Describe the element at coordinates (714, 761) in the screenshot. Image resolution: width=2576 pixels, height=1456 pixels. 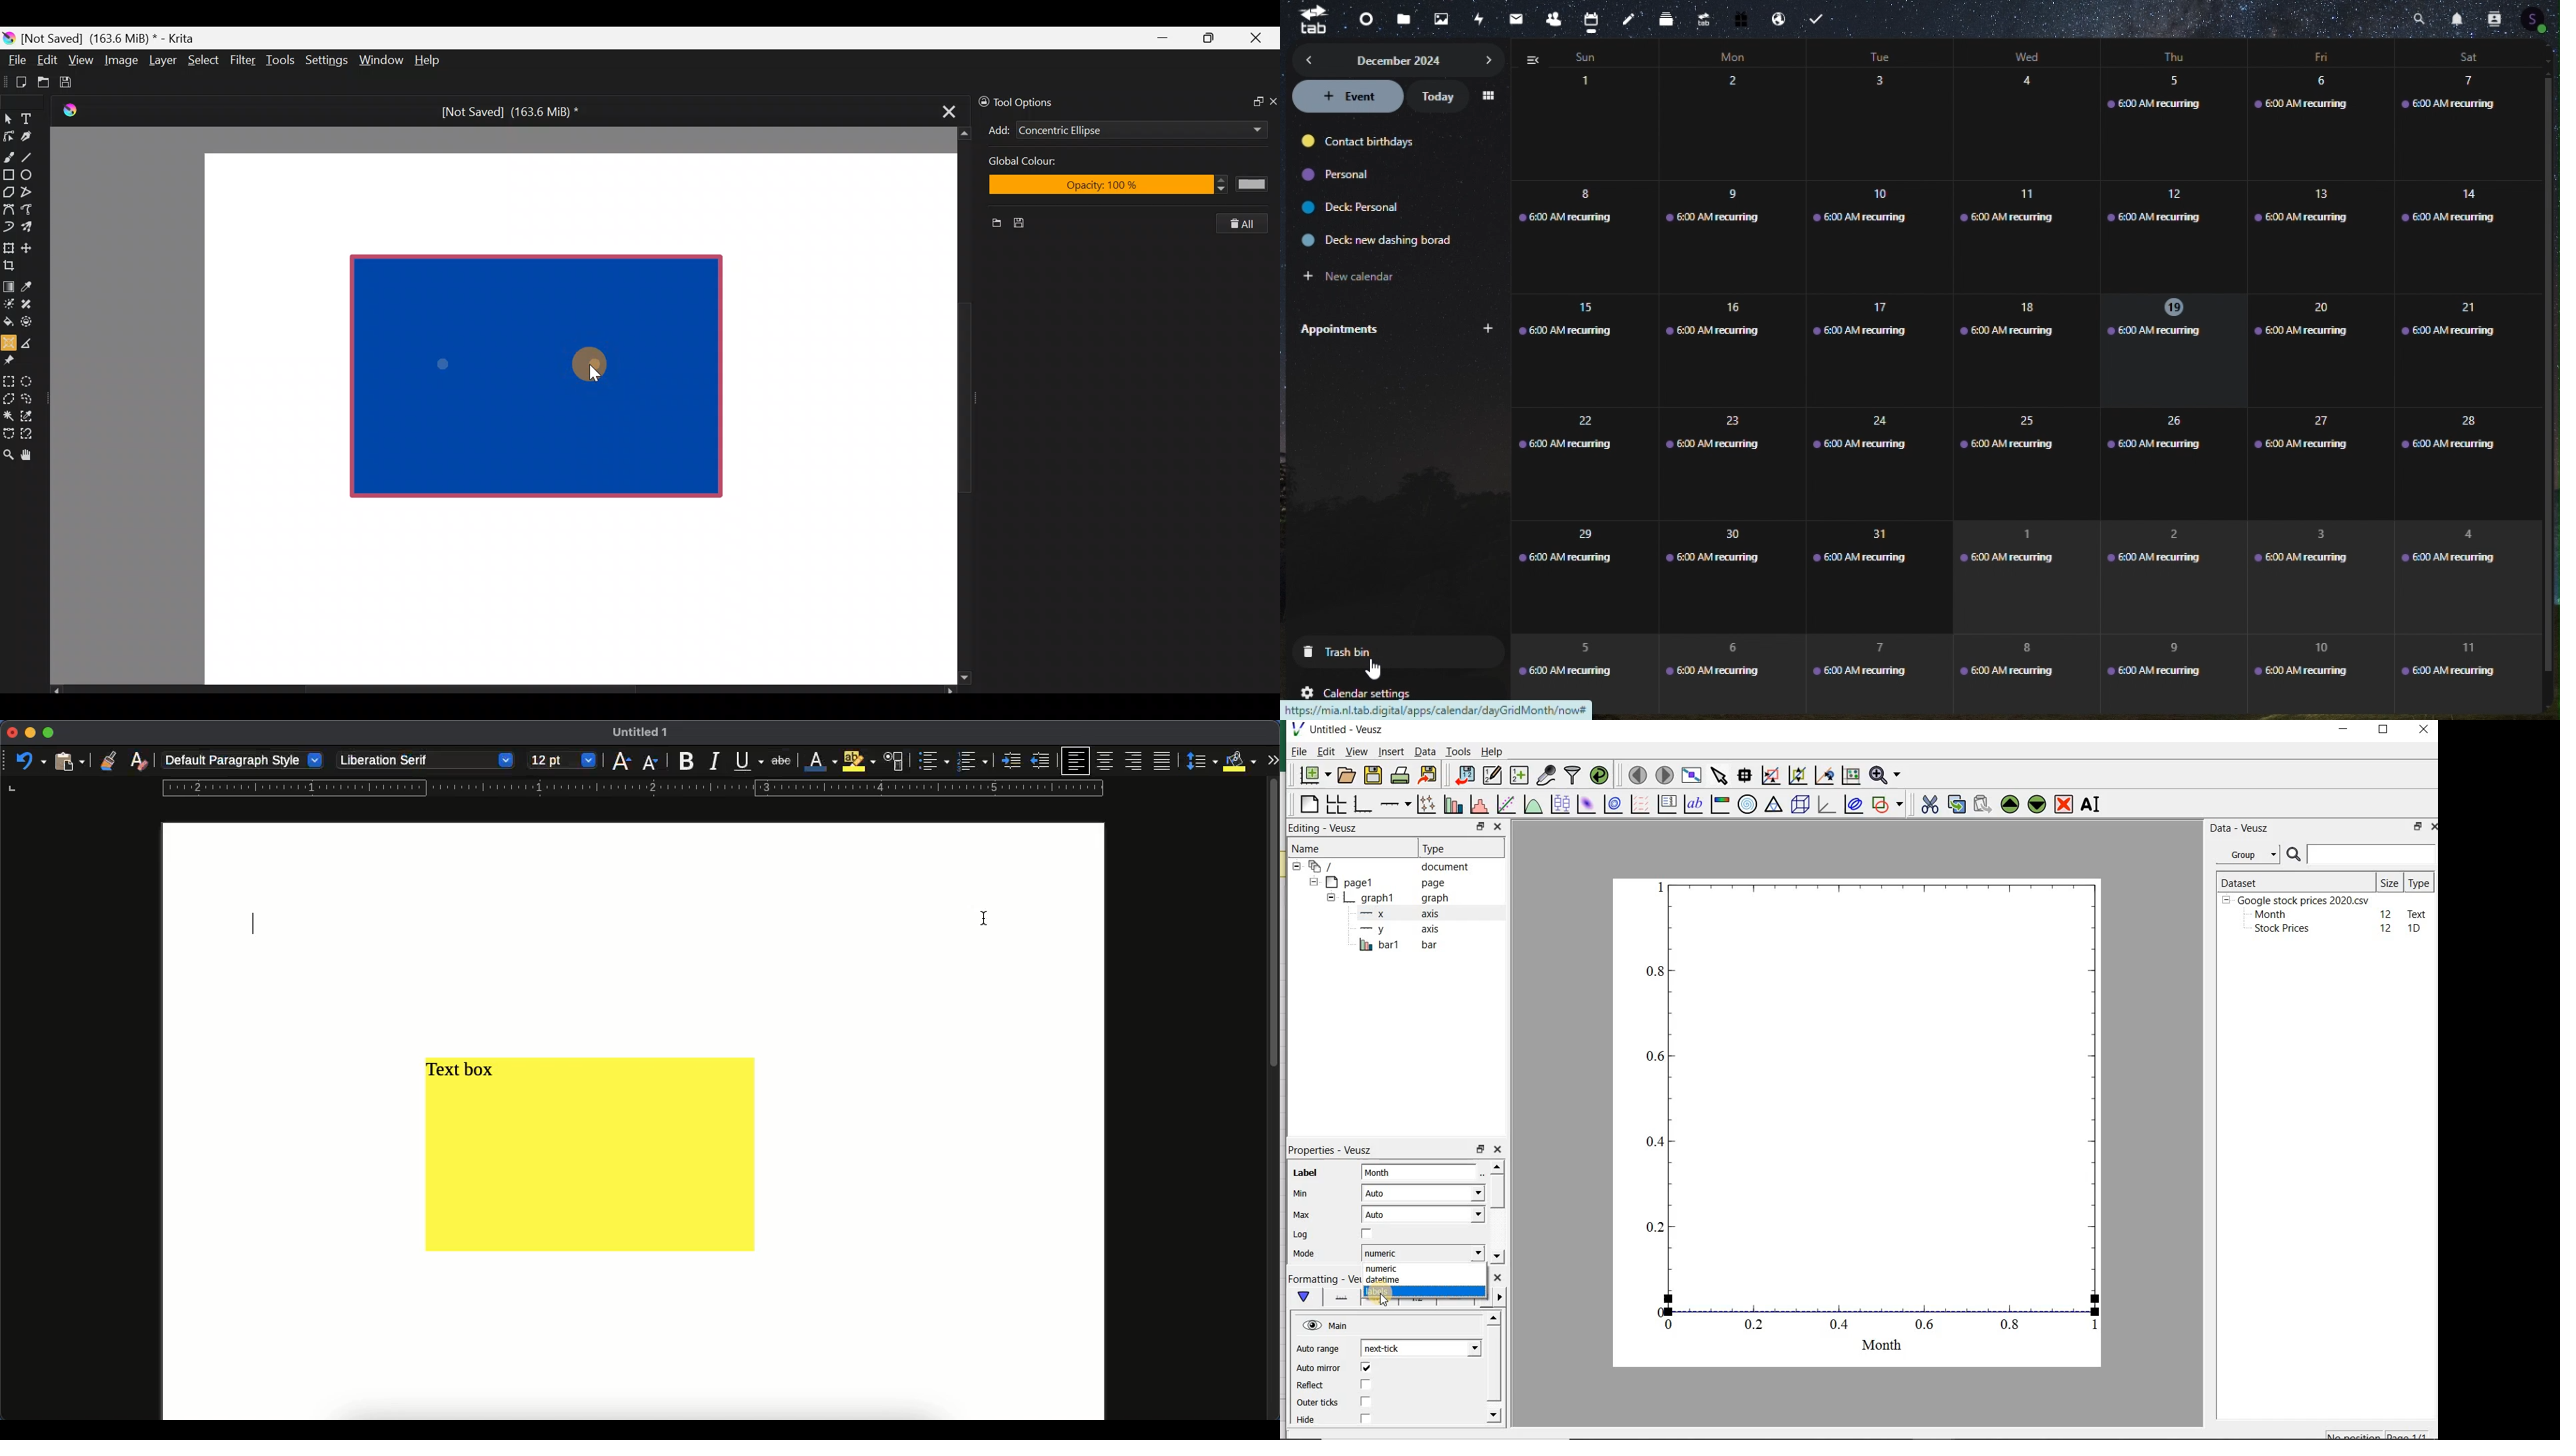
I see `italic ` at that location.